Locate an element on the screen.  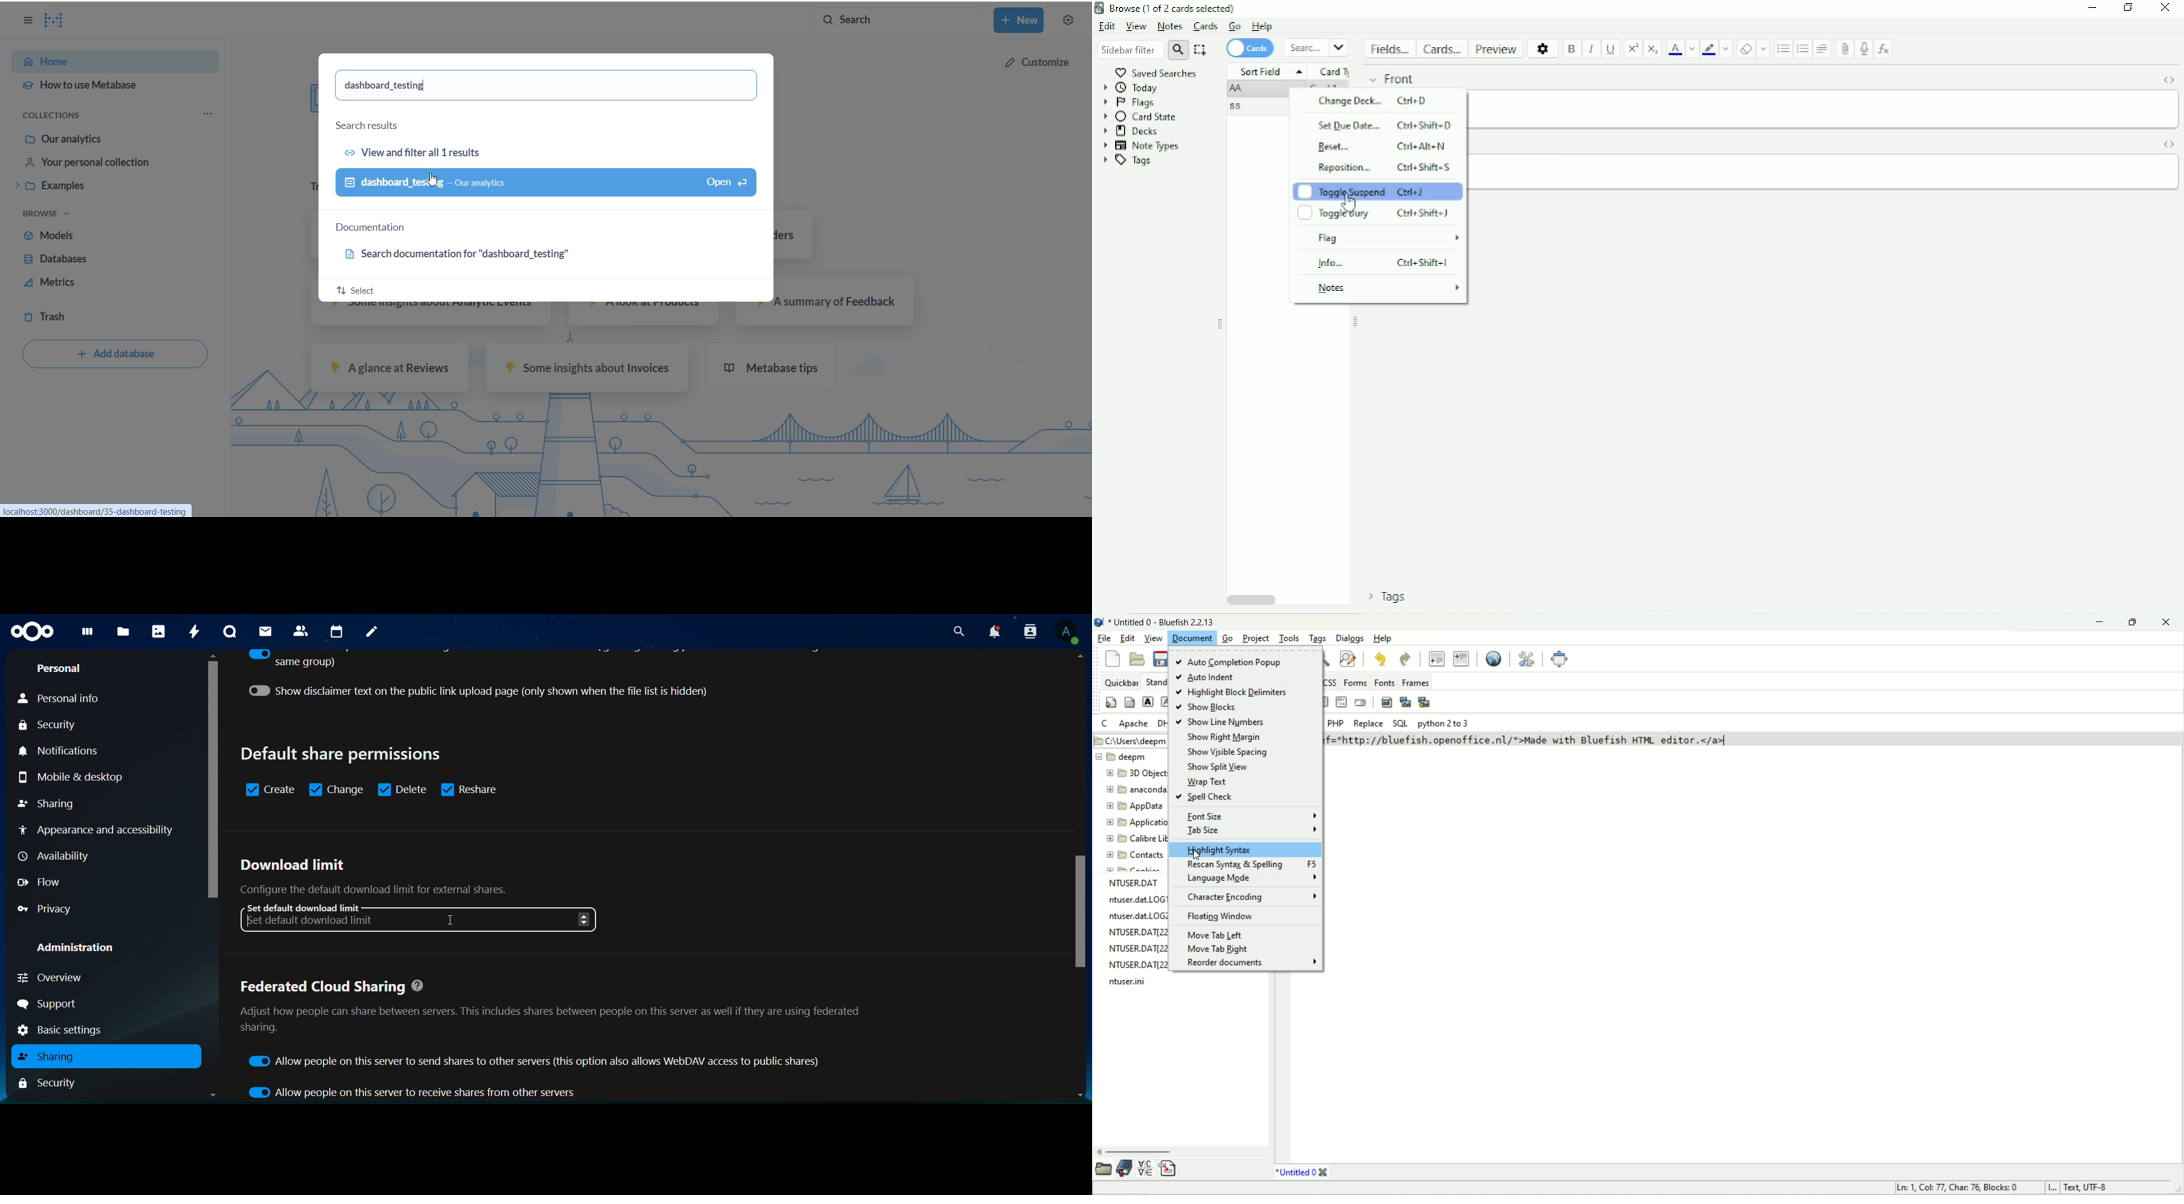
frames is located at coordinates (1414, 682).